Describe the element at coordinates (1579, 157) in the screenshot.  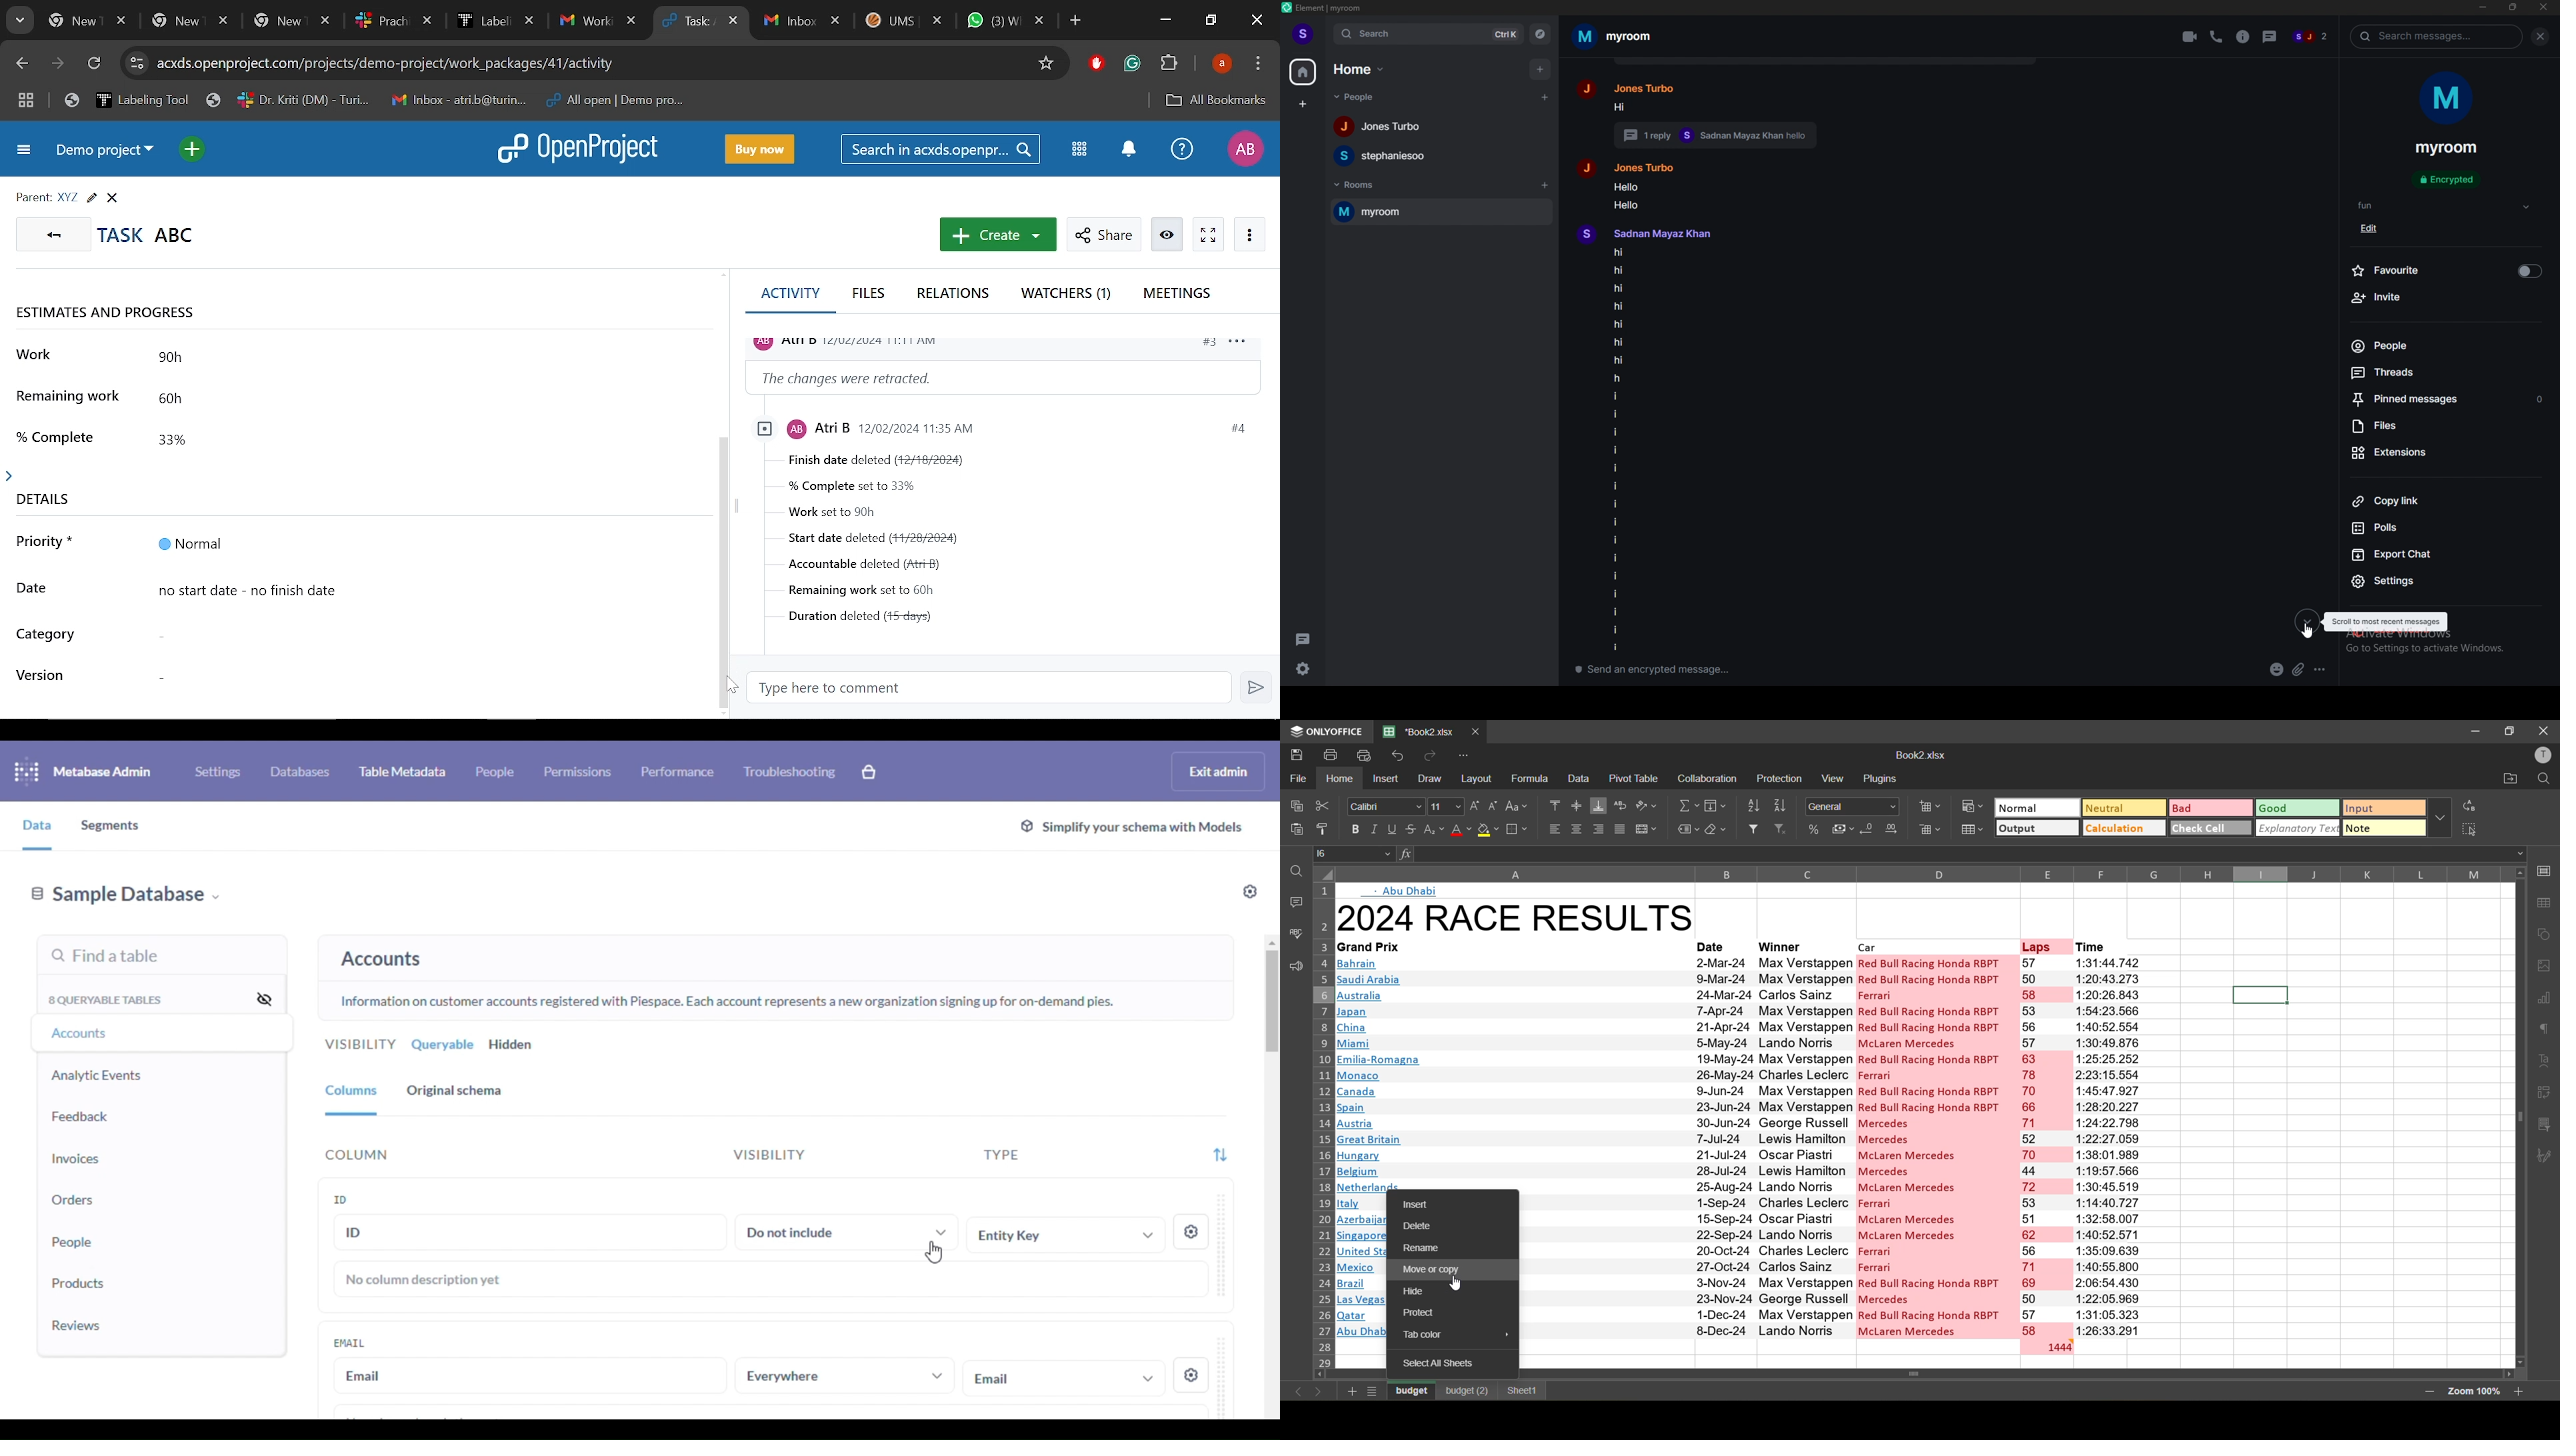
I see `people` at that location.